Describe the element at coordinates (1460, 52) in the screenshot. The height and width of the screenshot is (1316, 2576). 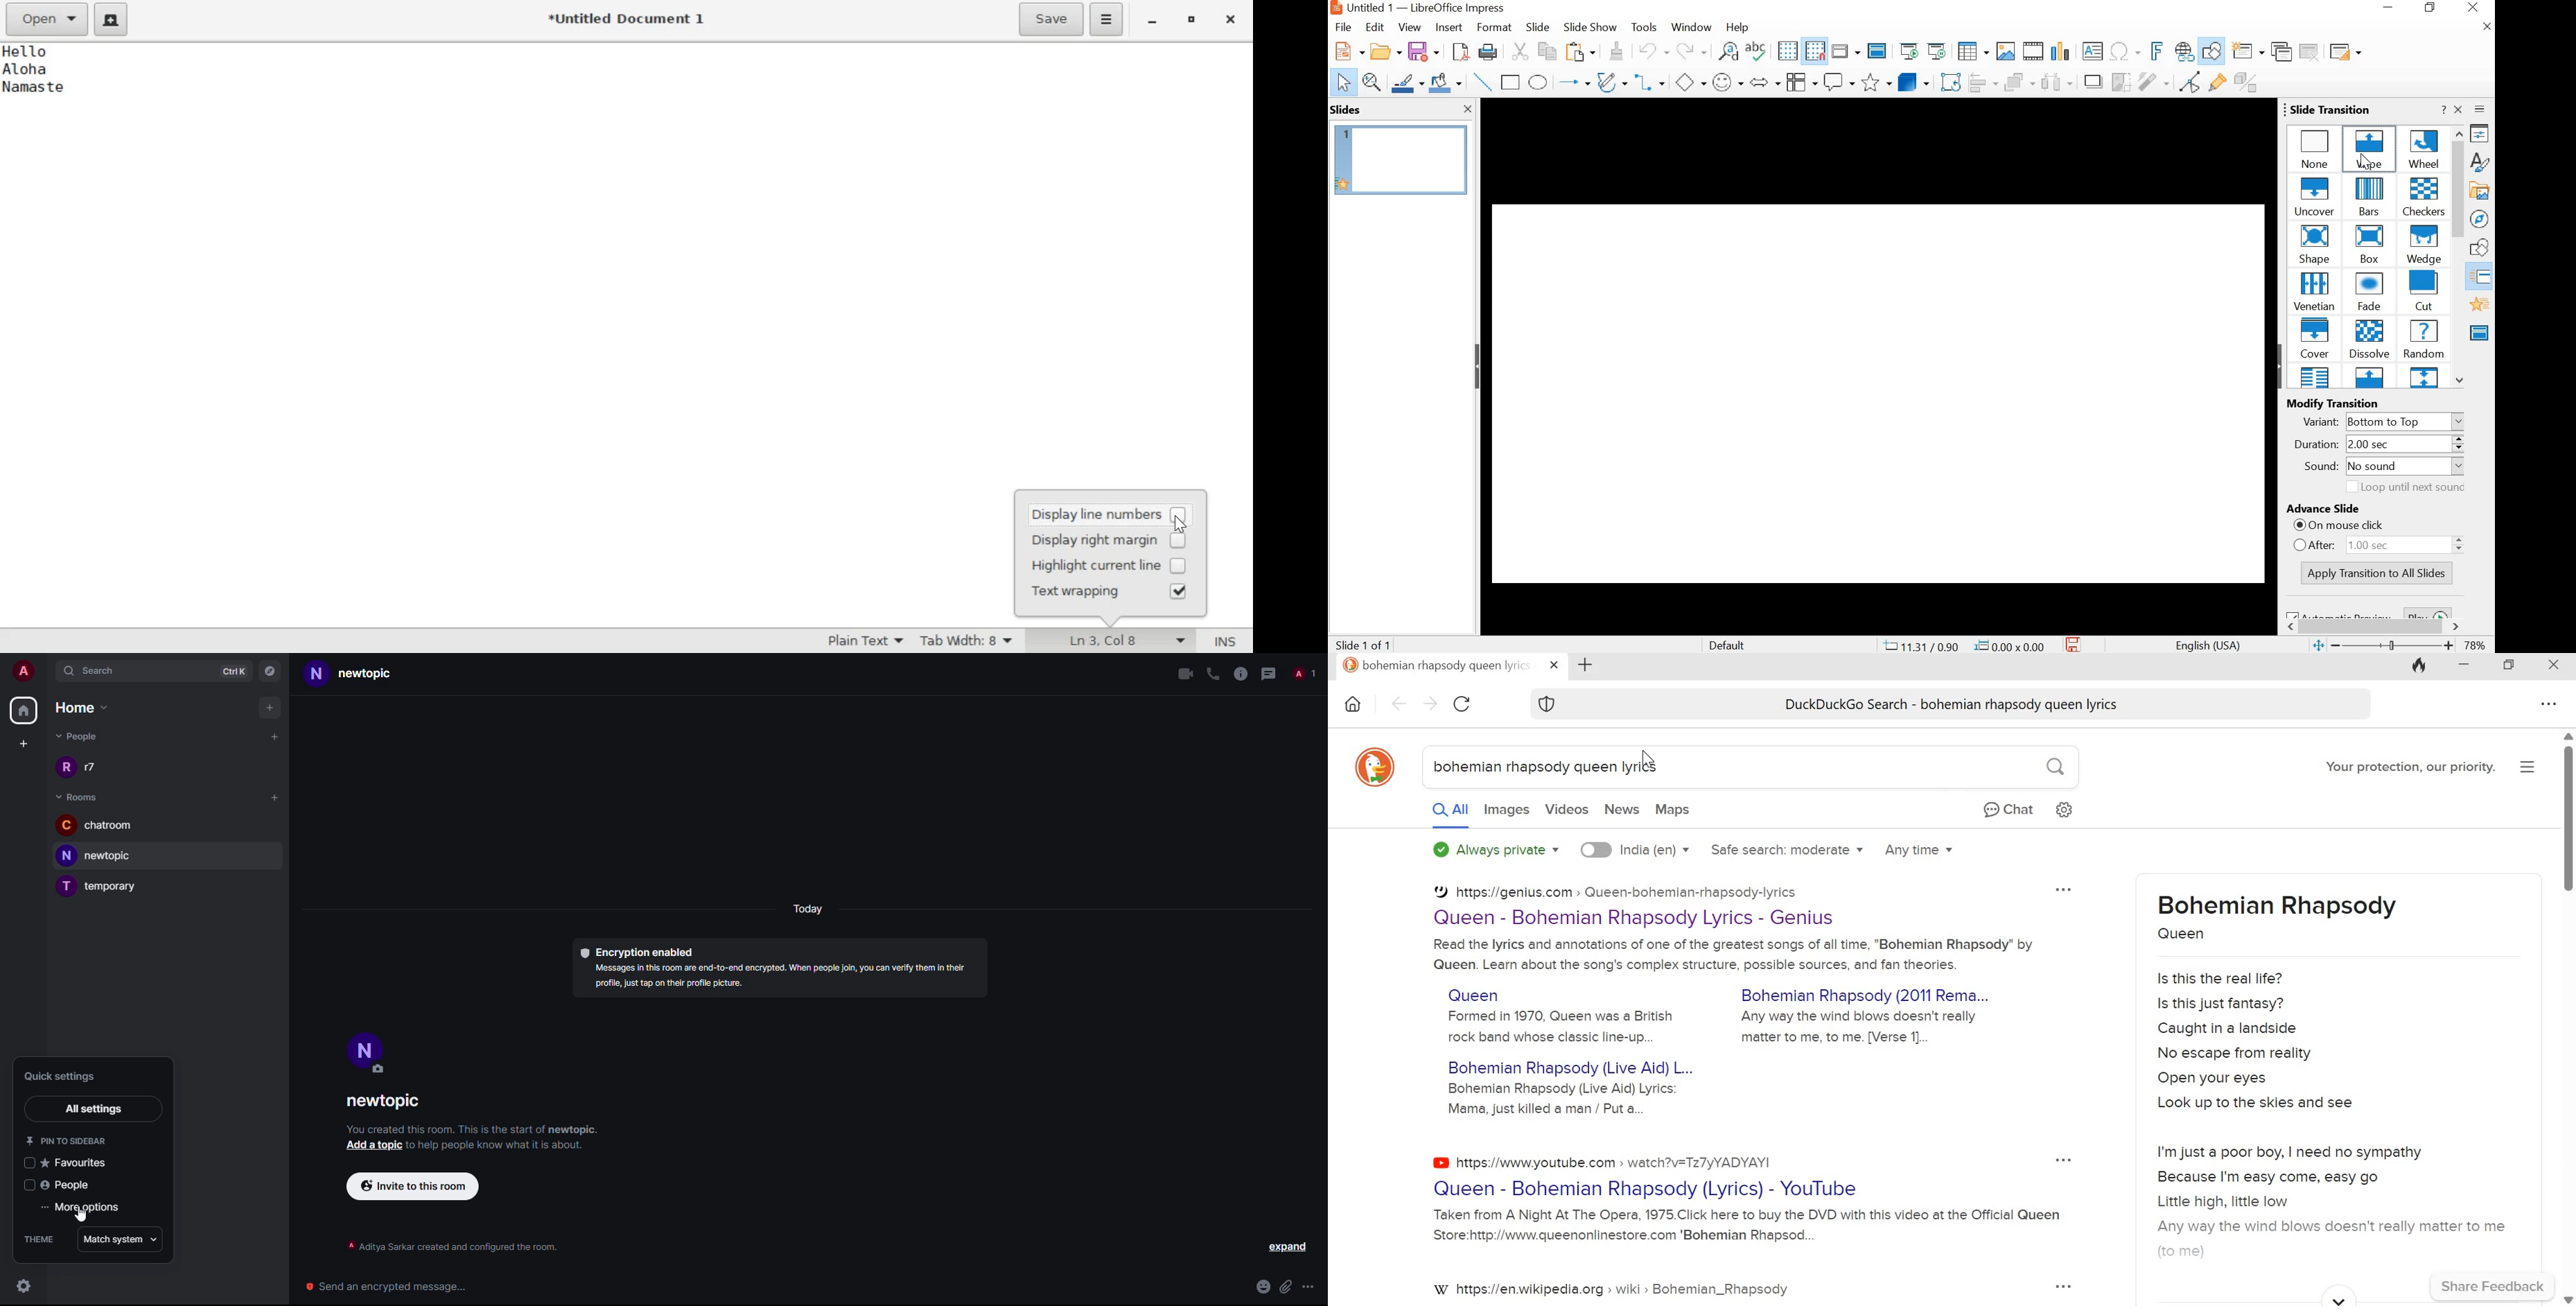
I see `SAVE AS PDF` at that location.